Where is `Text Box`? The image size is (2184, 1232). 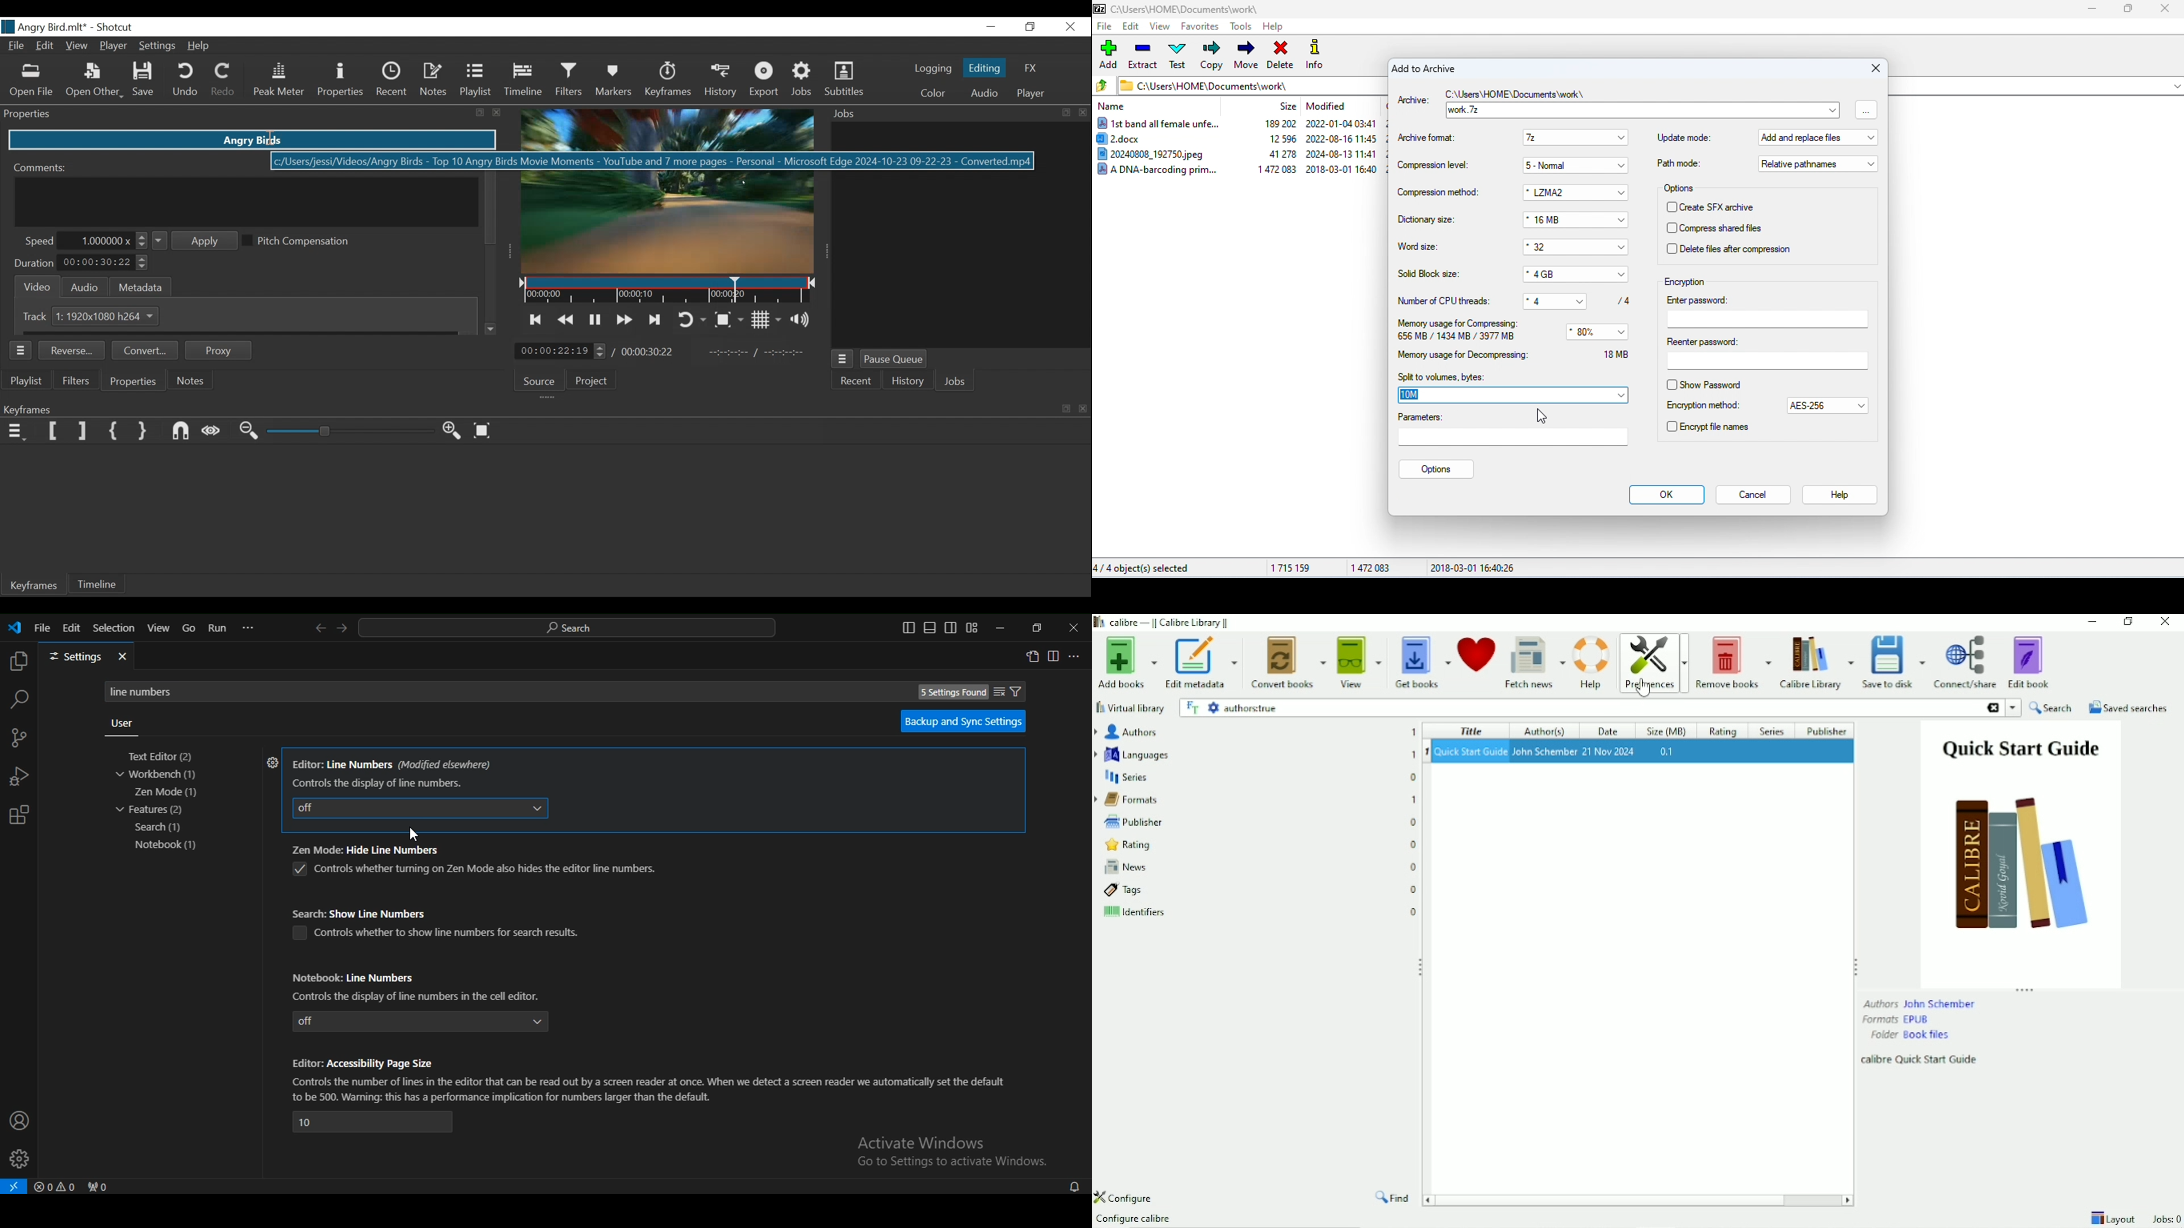 Text Box is located at coordinates (255, 140).